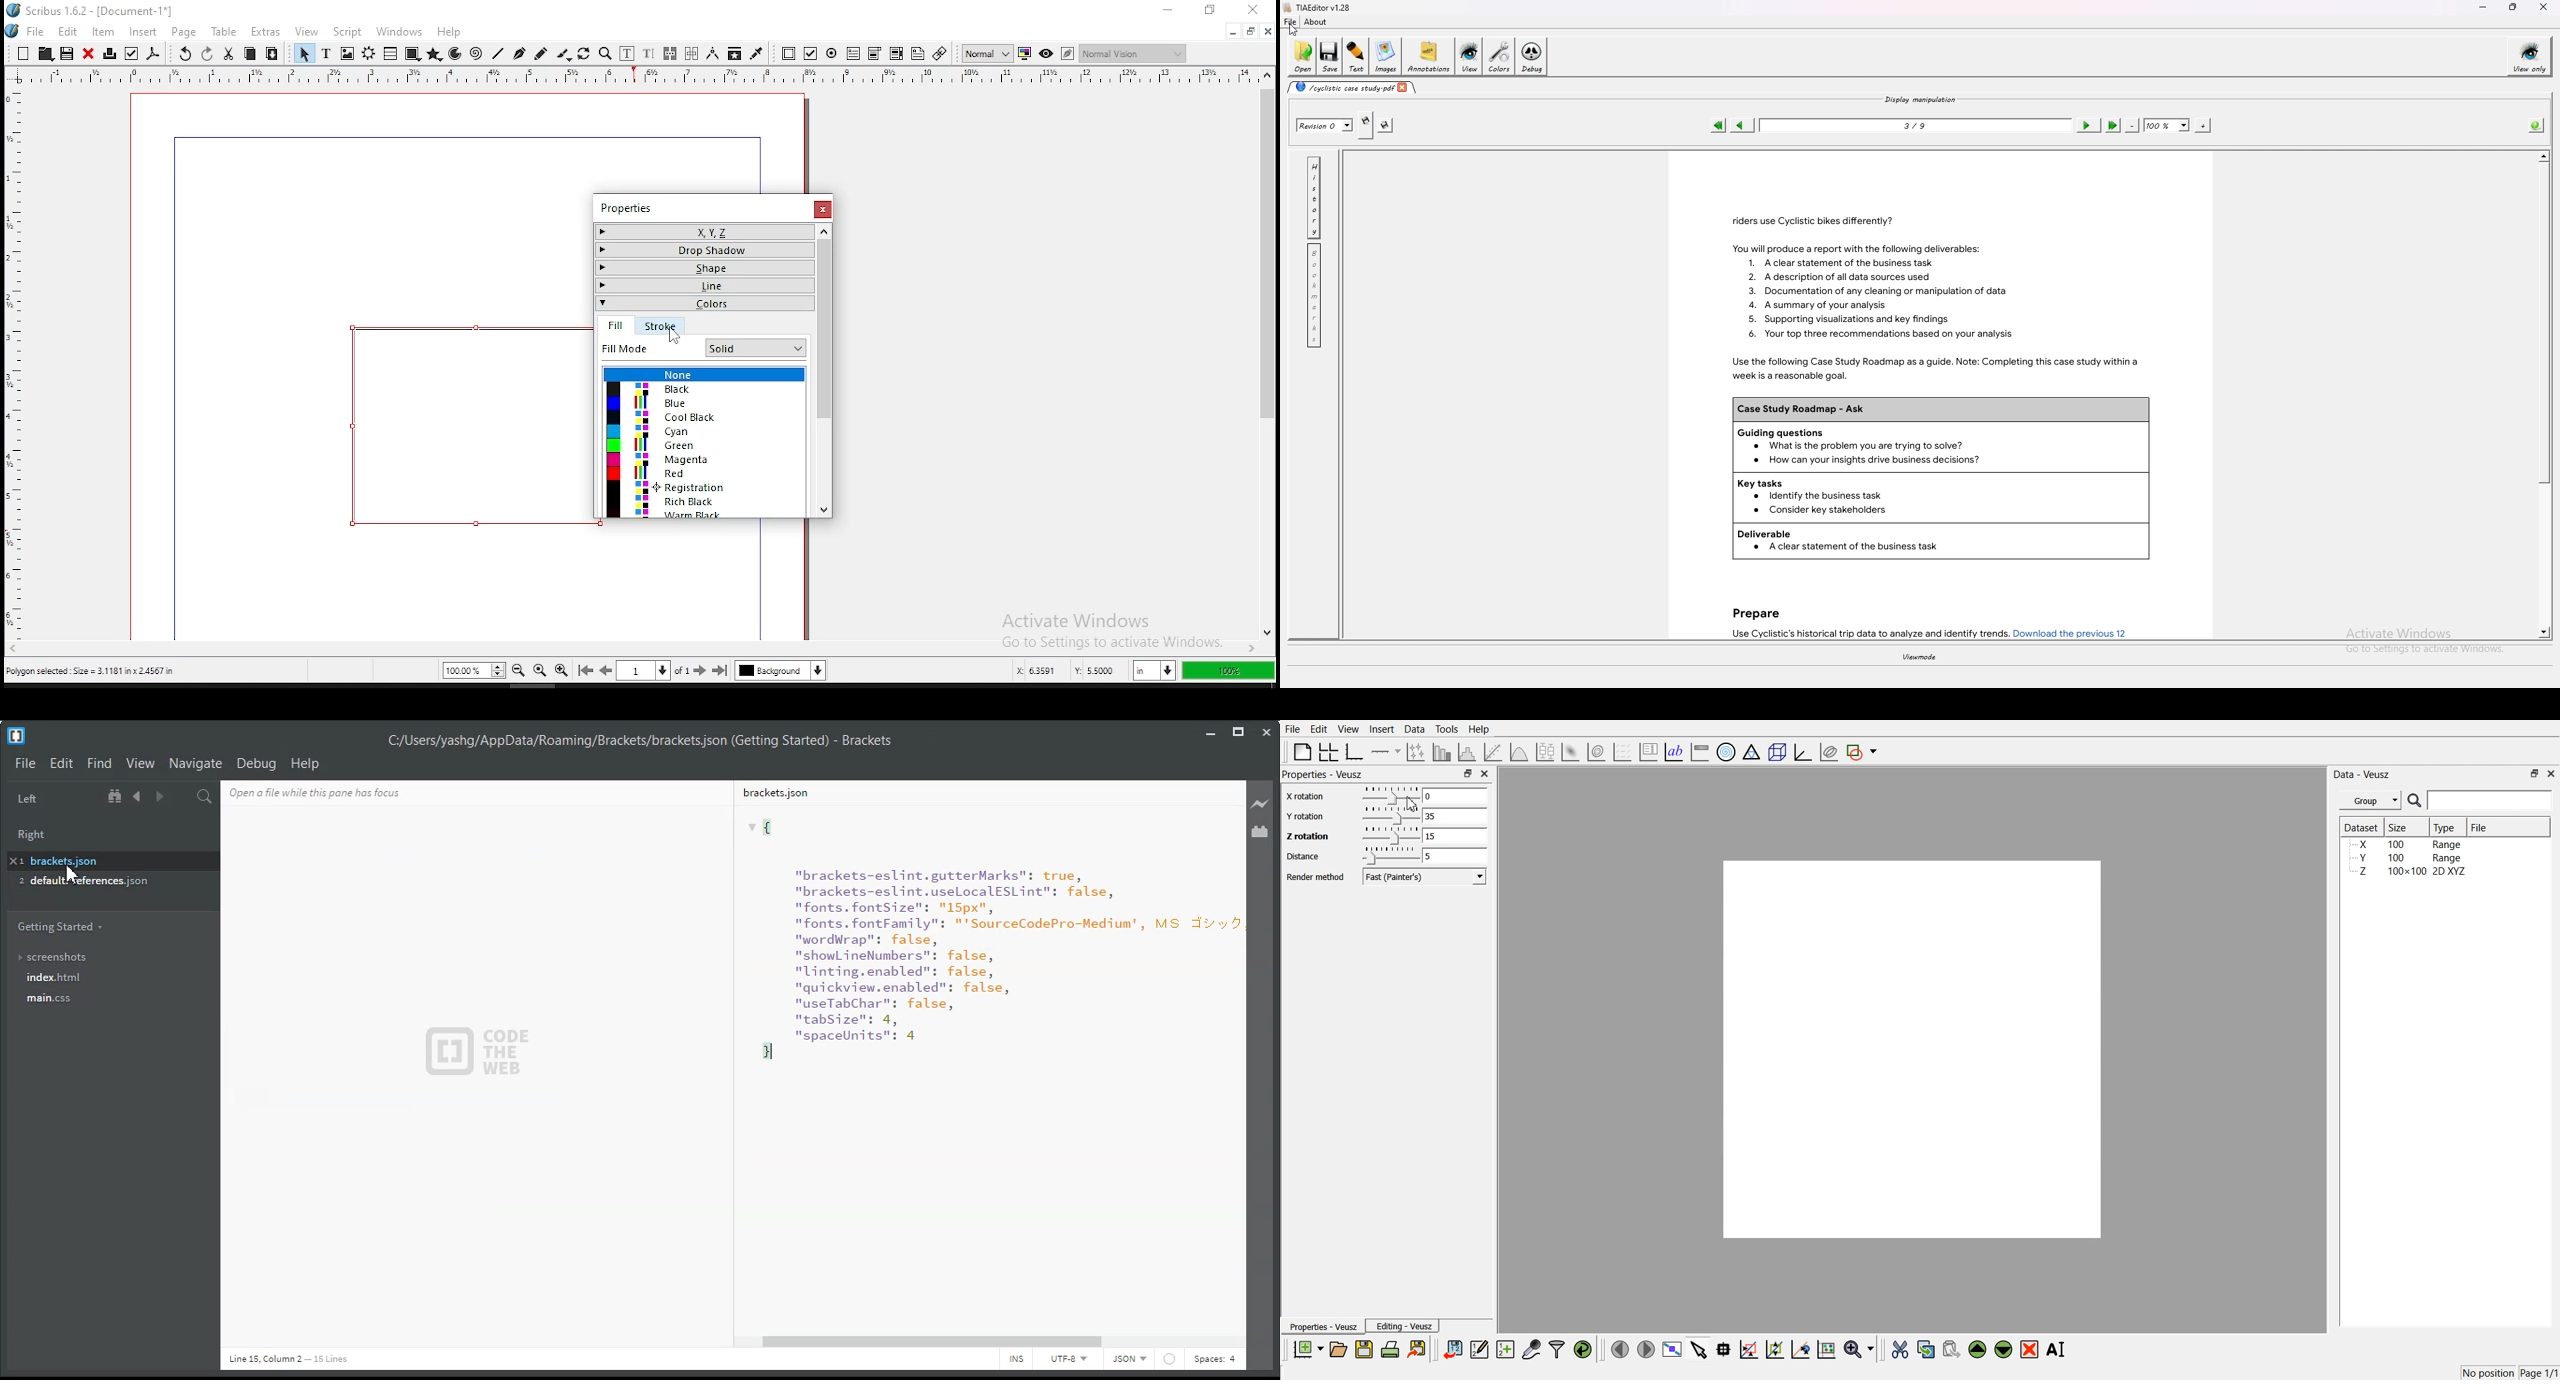 This screenshot has width=2576, height=1400. Describe the element at coordinates (1168, 1359) in the screenshot. I see `circle` at that location.